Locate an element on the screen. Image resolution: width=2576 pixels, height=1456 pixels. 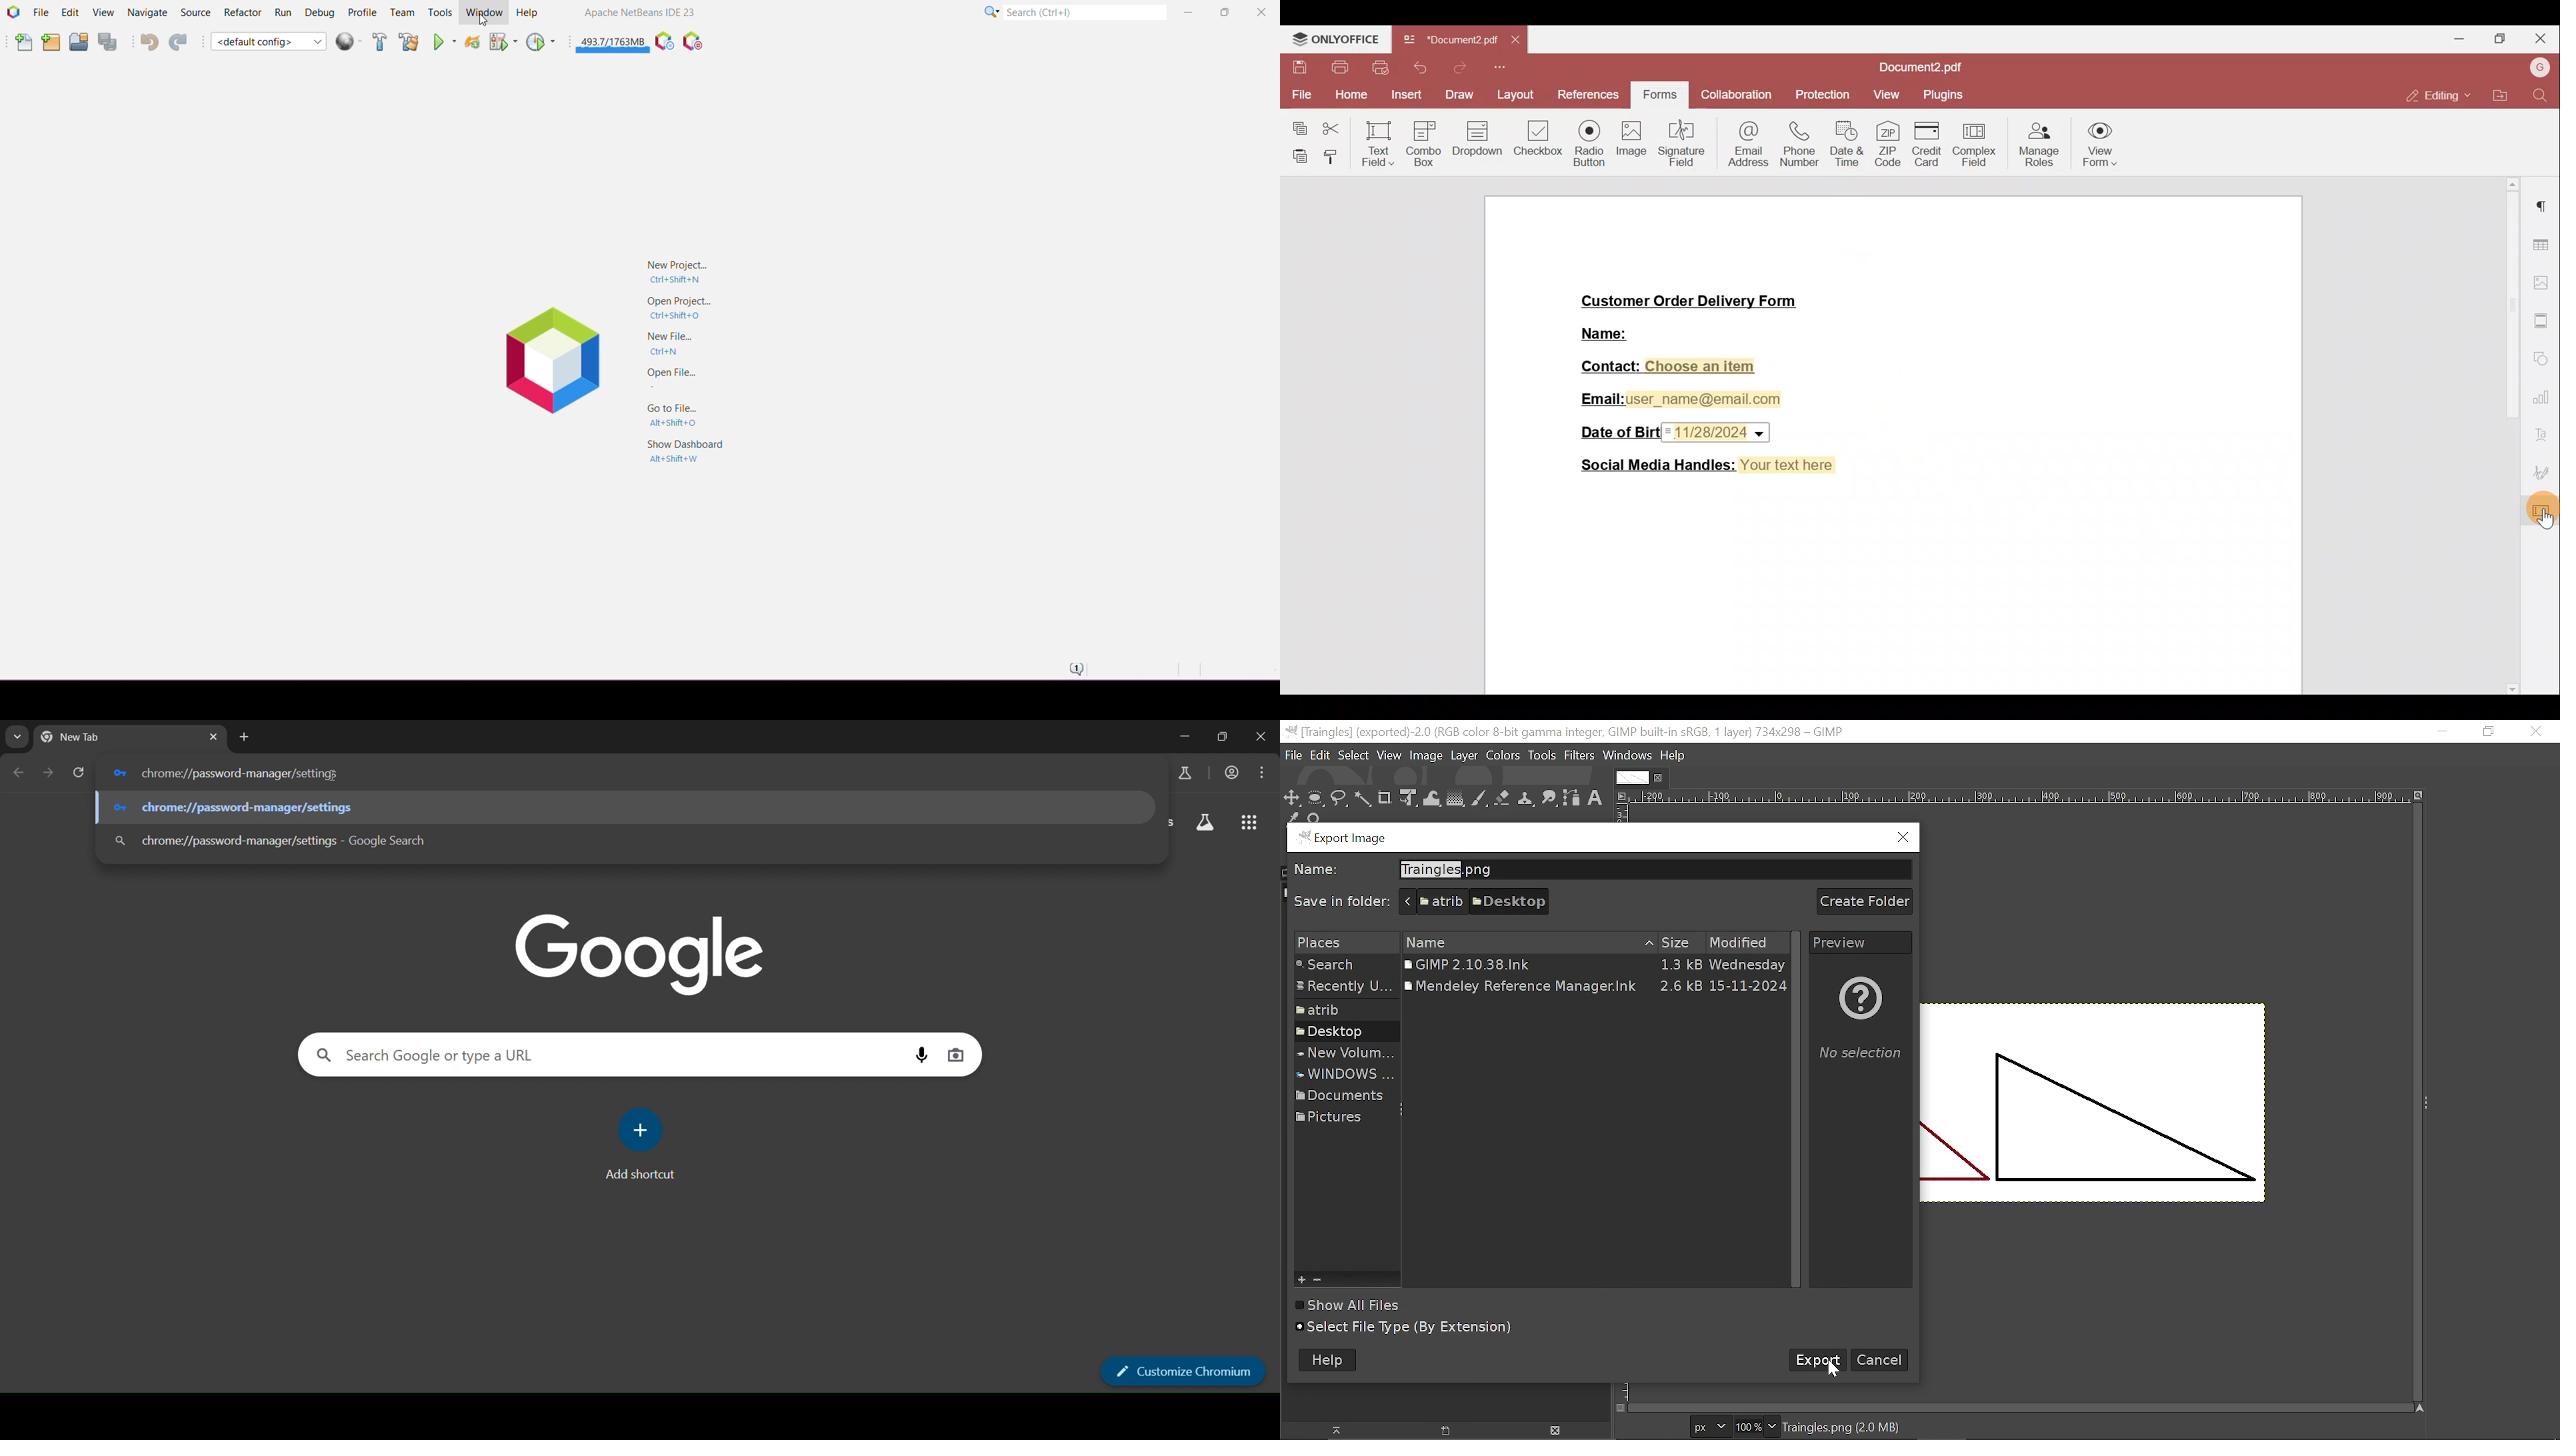
Restore down is located at coordinates (2486, 732).